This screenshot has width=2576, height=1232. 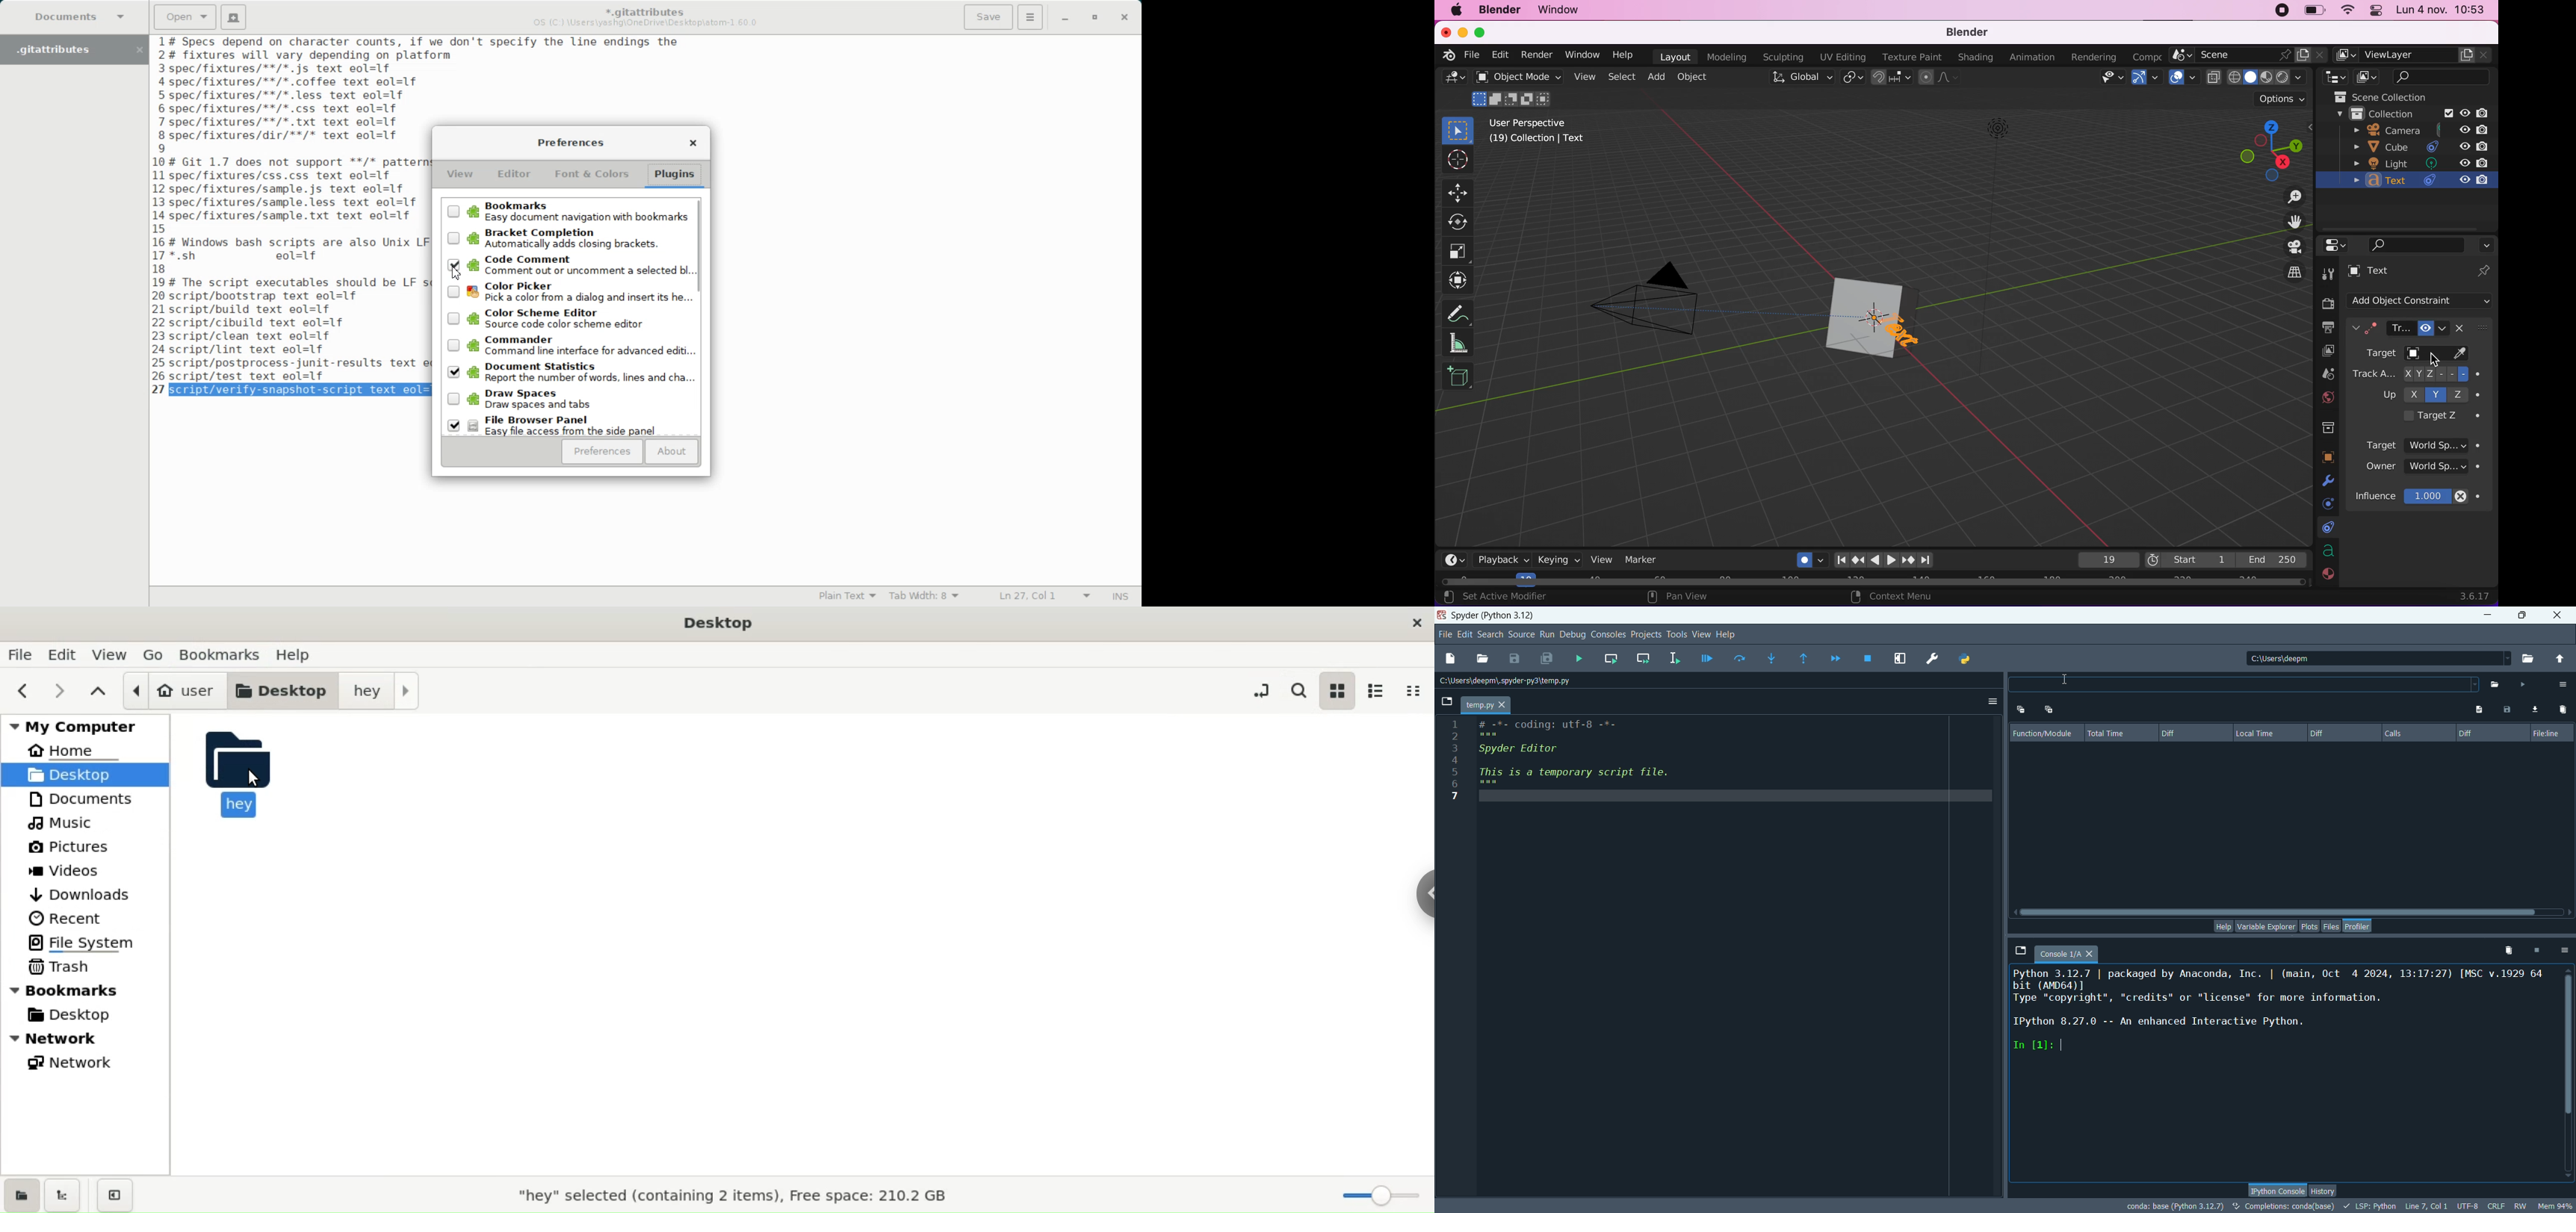 I want to click on cursor, so click(x=457, y=276).